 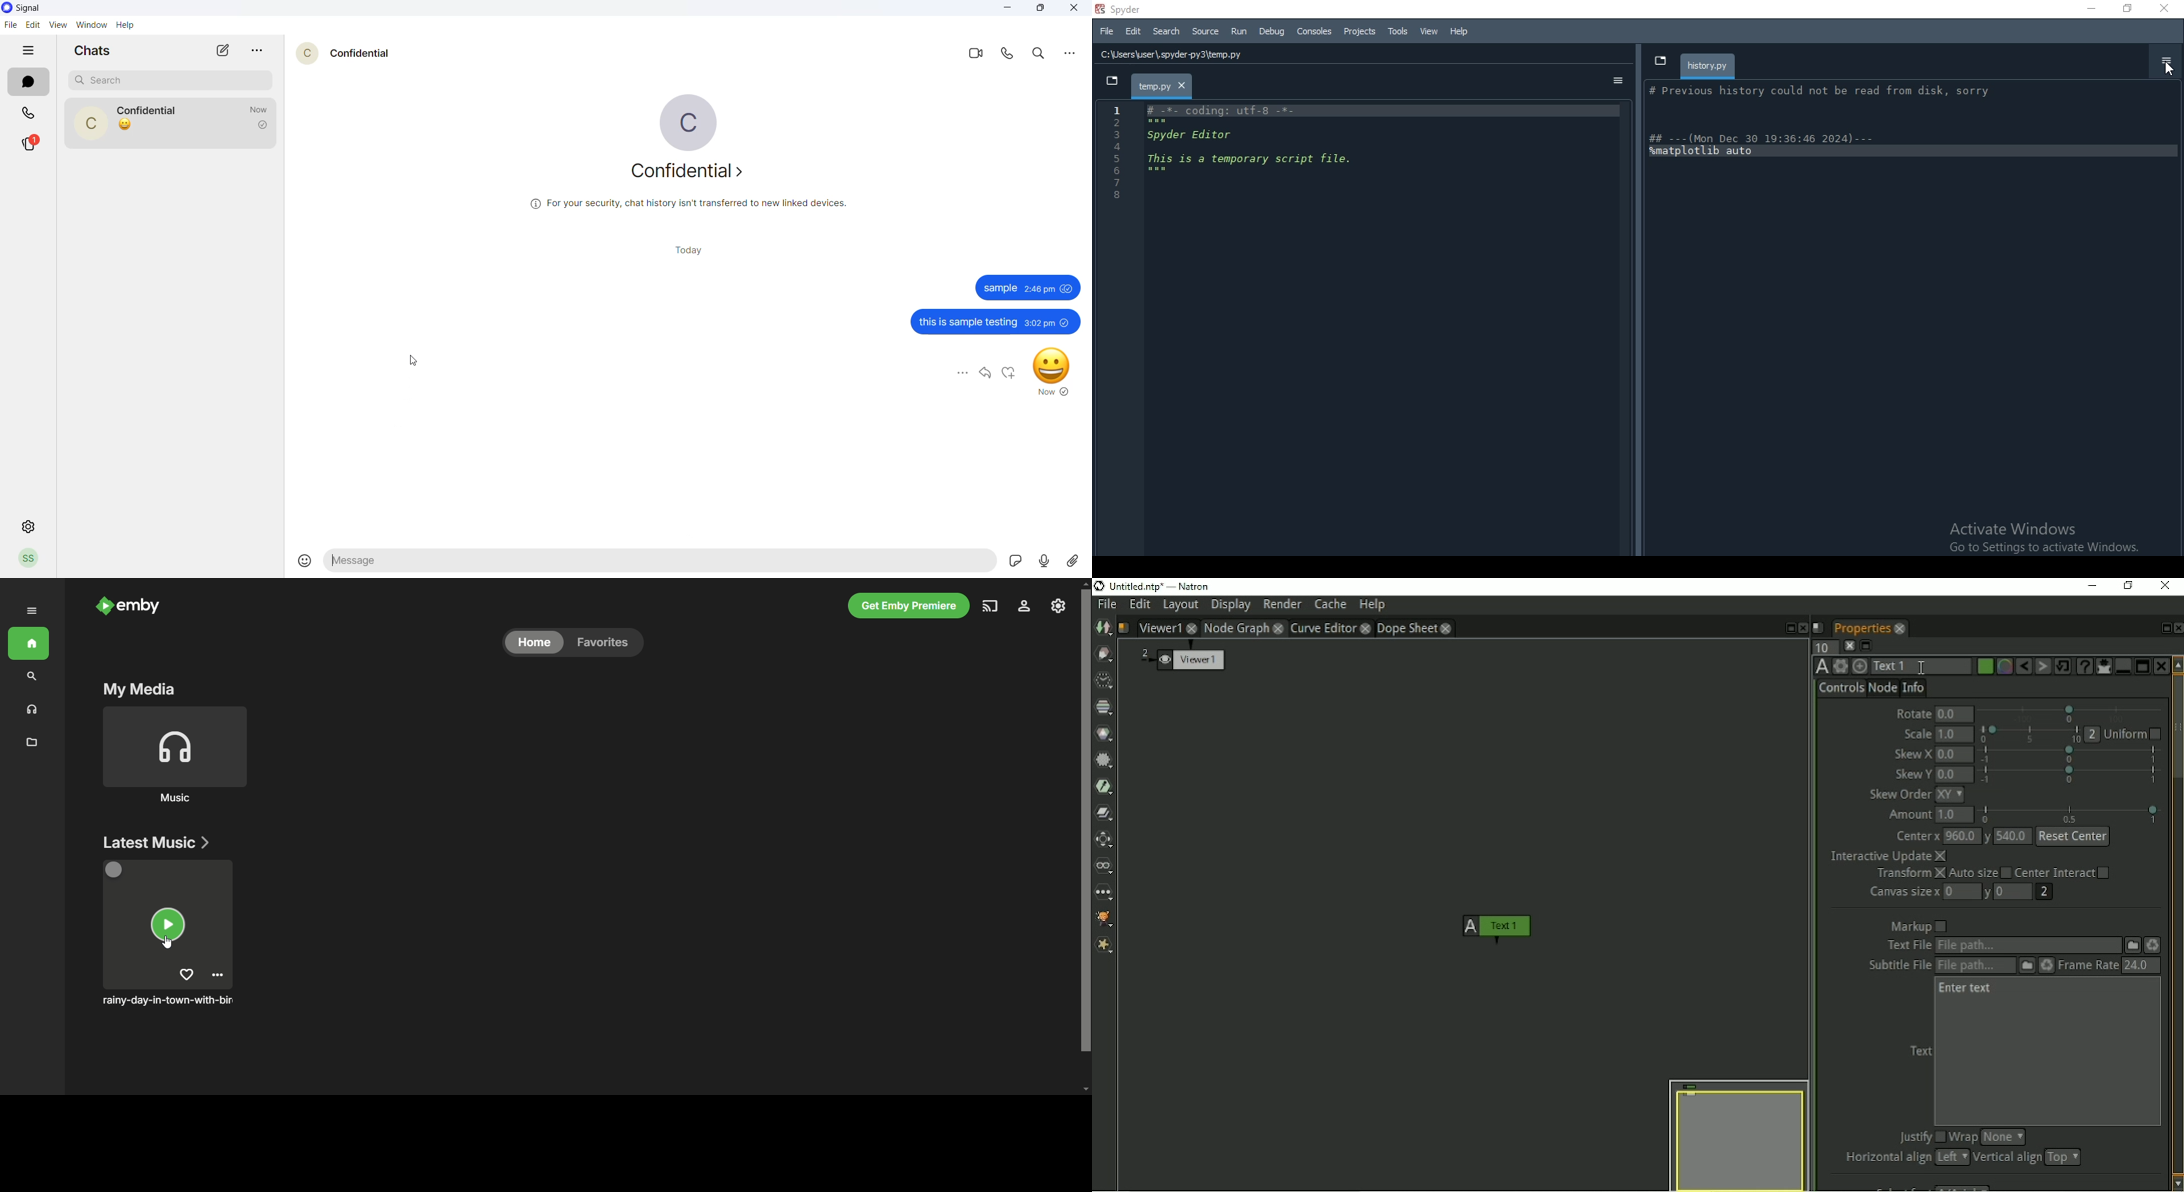 What do you see at coordinates (1053, 372) in the screenshot?
I see `smiley emoji` at bounding box center [1053, 372].